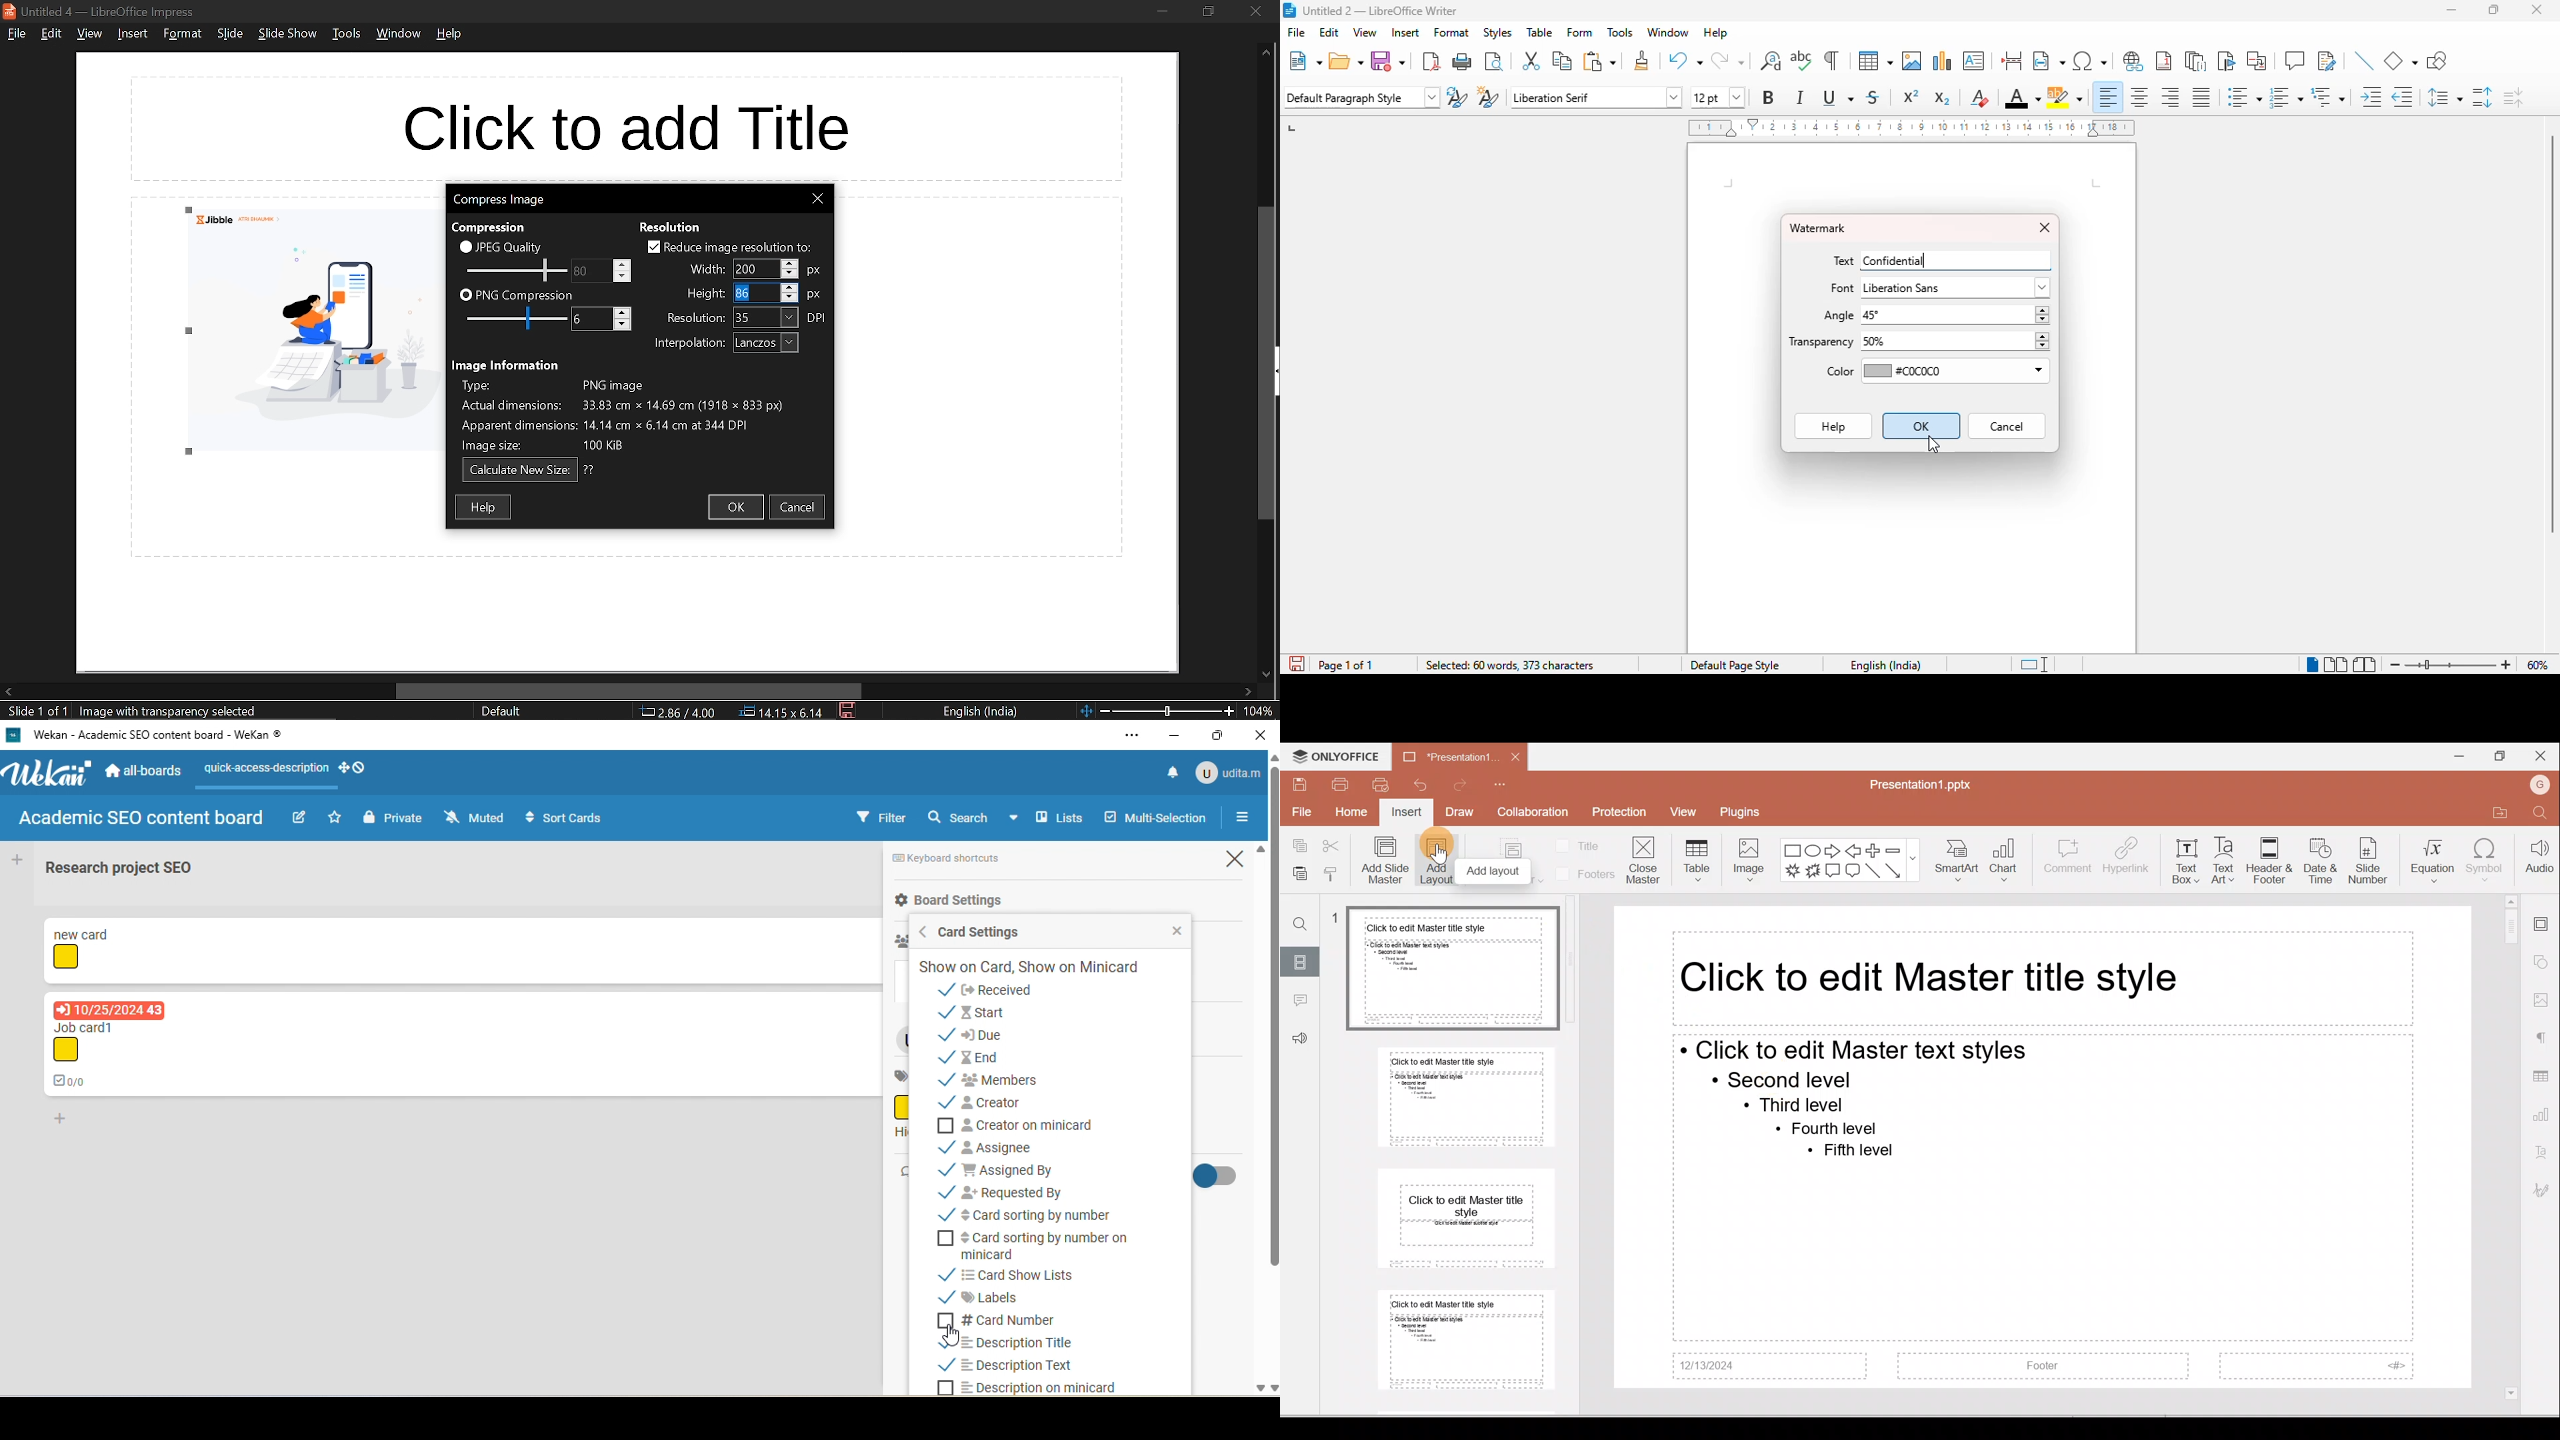 The height and width of the screenshot is (1456, 2576). I want to click on calculate new size, so click(520, 471).